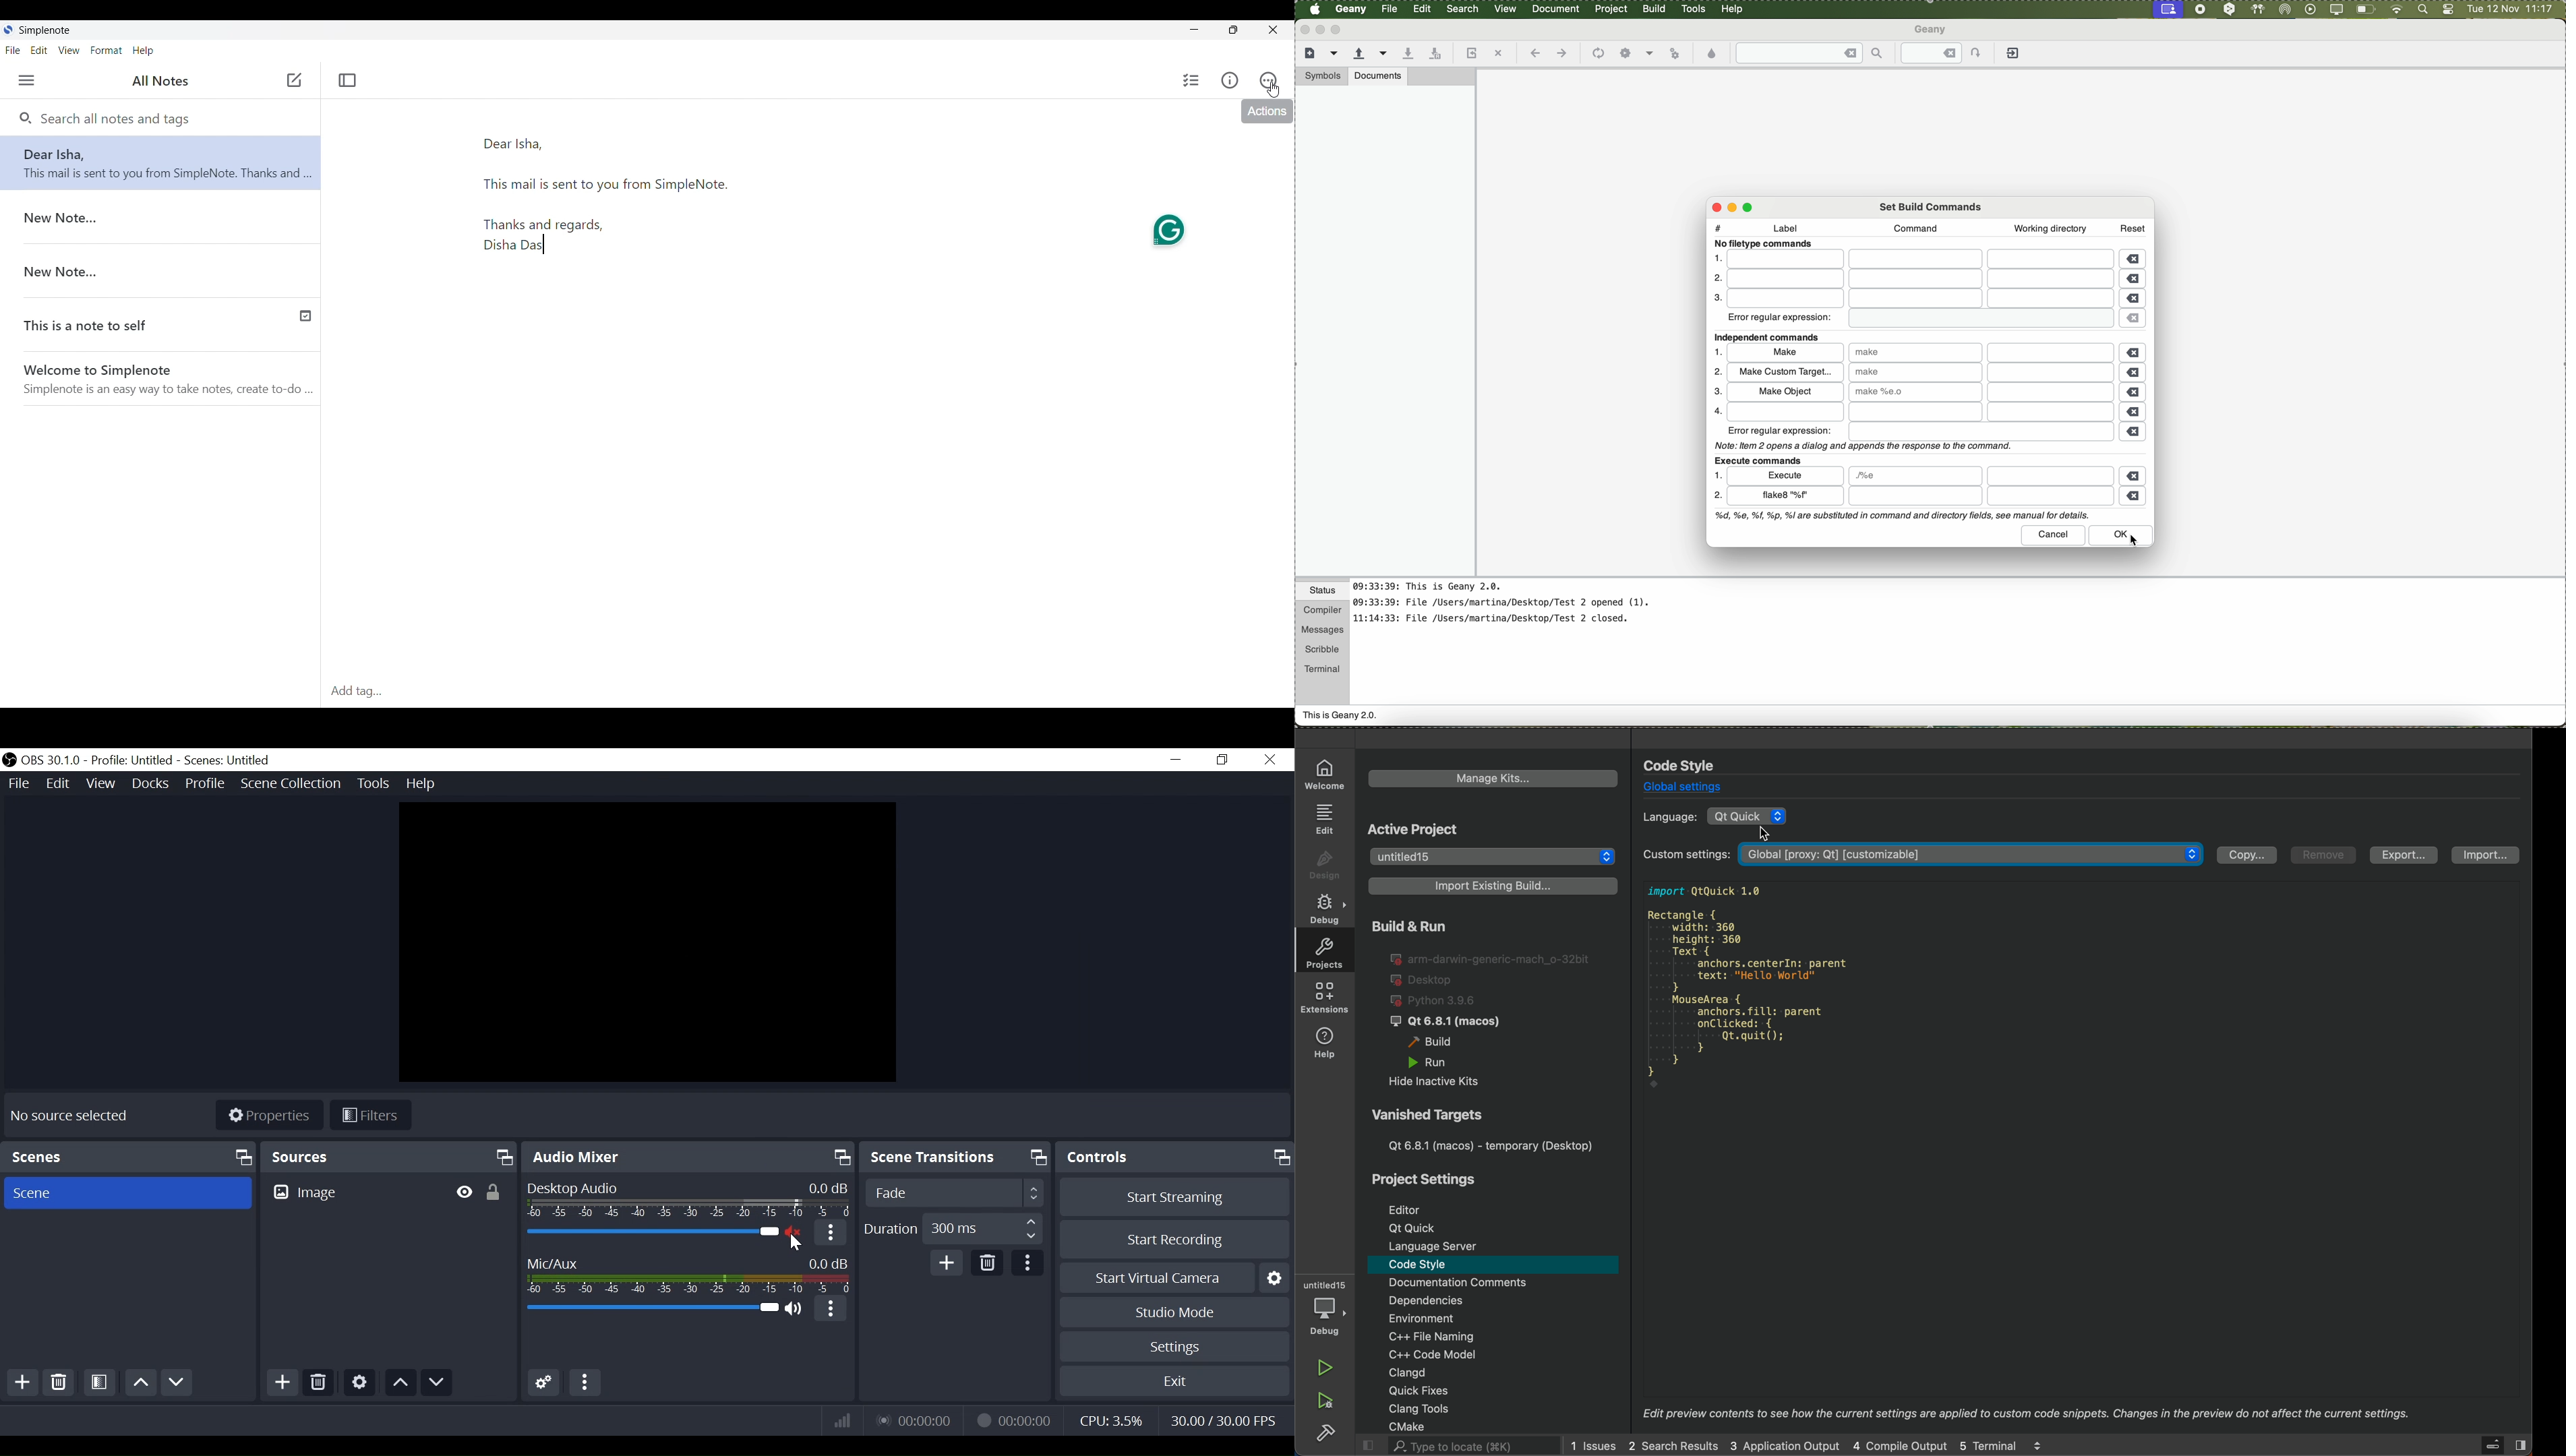 The image size is (2576, 1456). I want to click on Advanced Audio Settings, so click(543, 1384).